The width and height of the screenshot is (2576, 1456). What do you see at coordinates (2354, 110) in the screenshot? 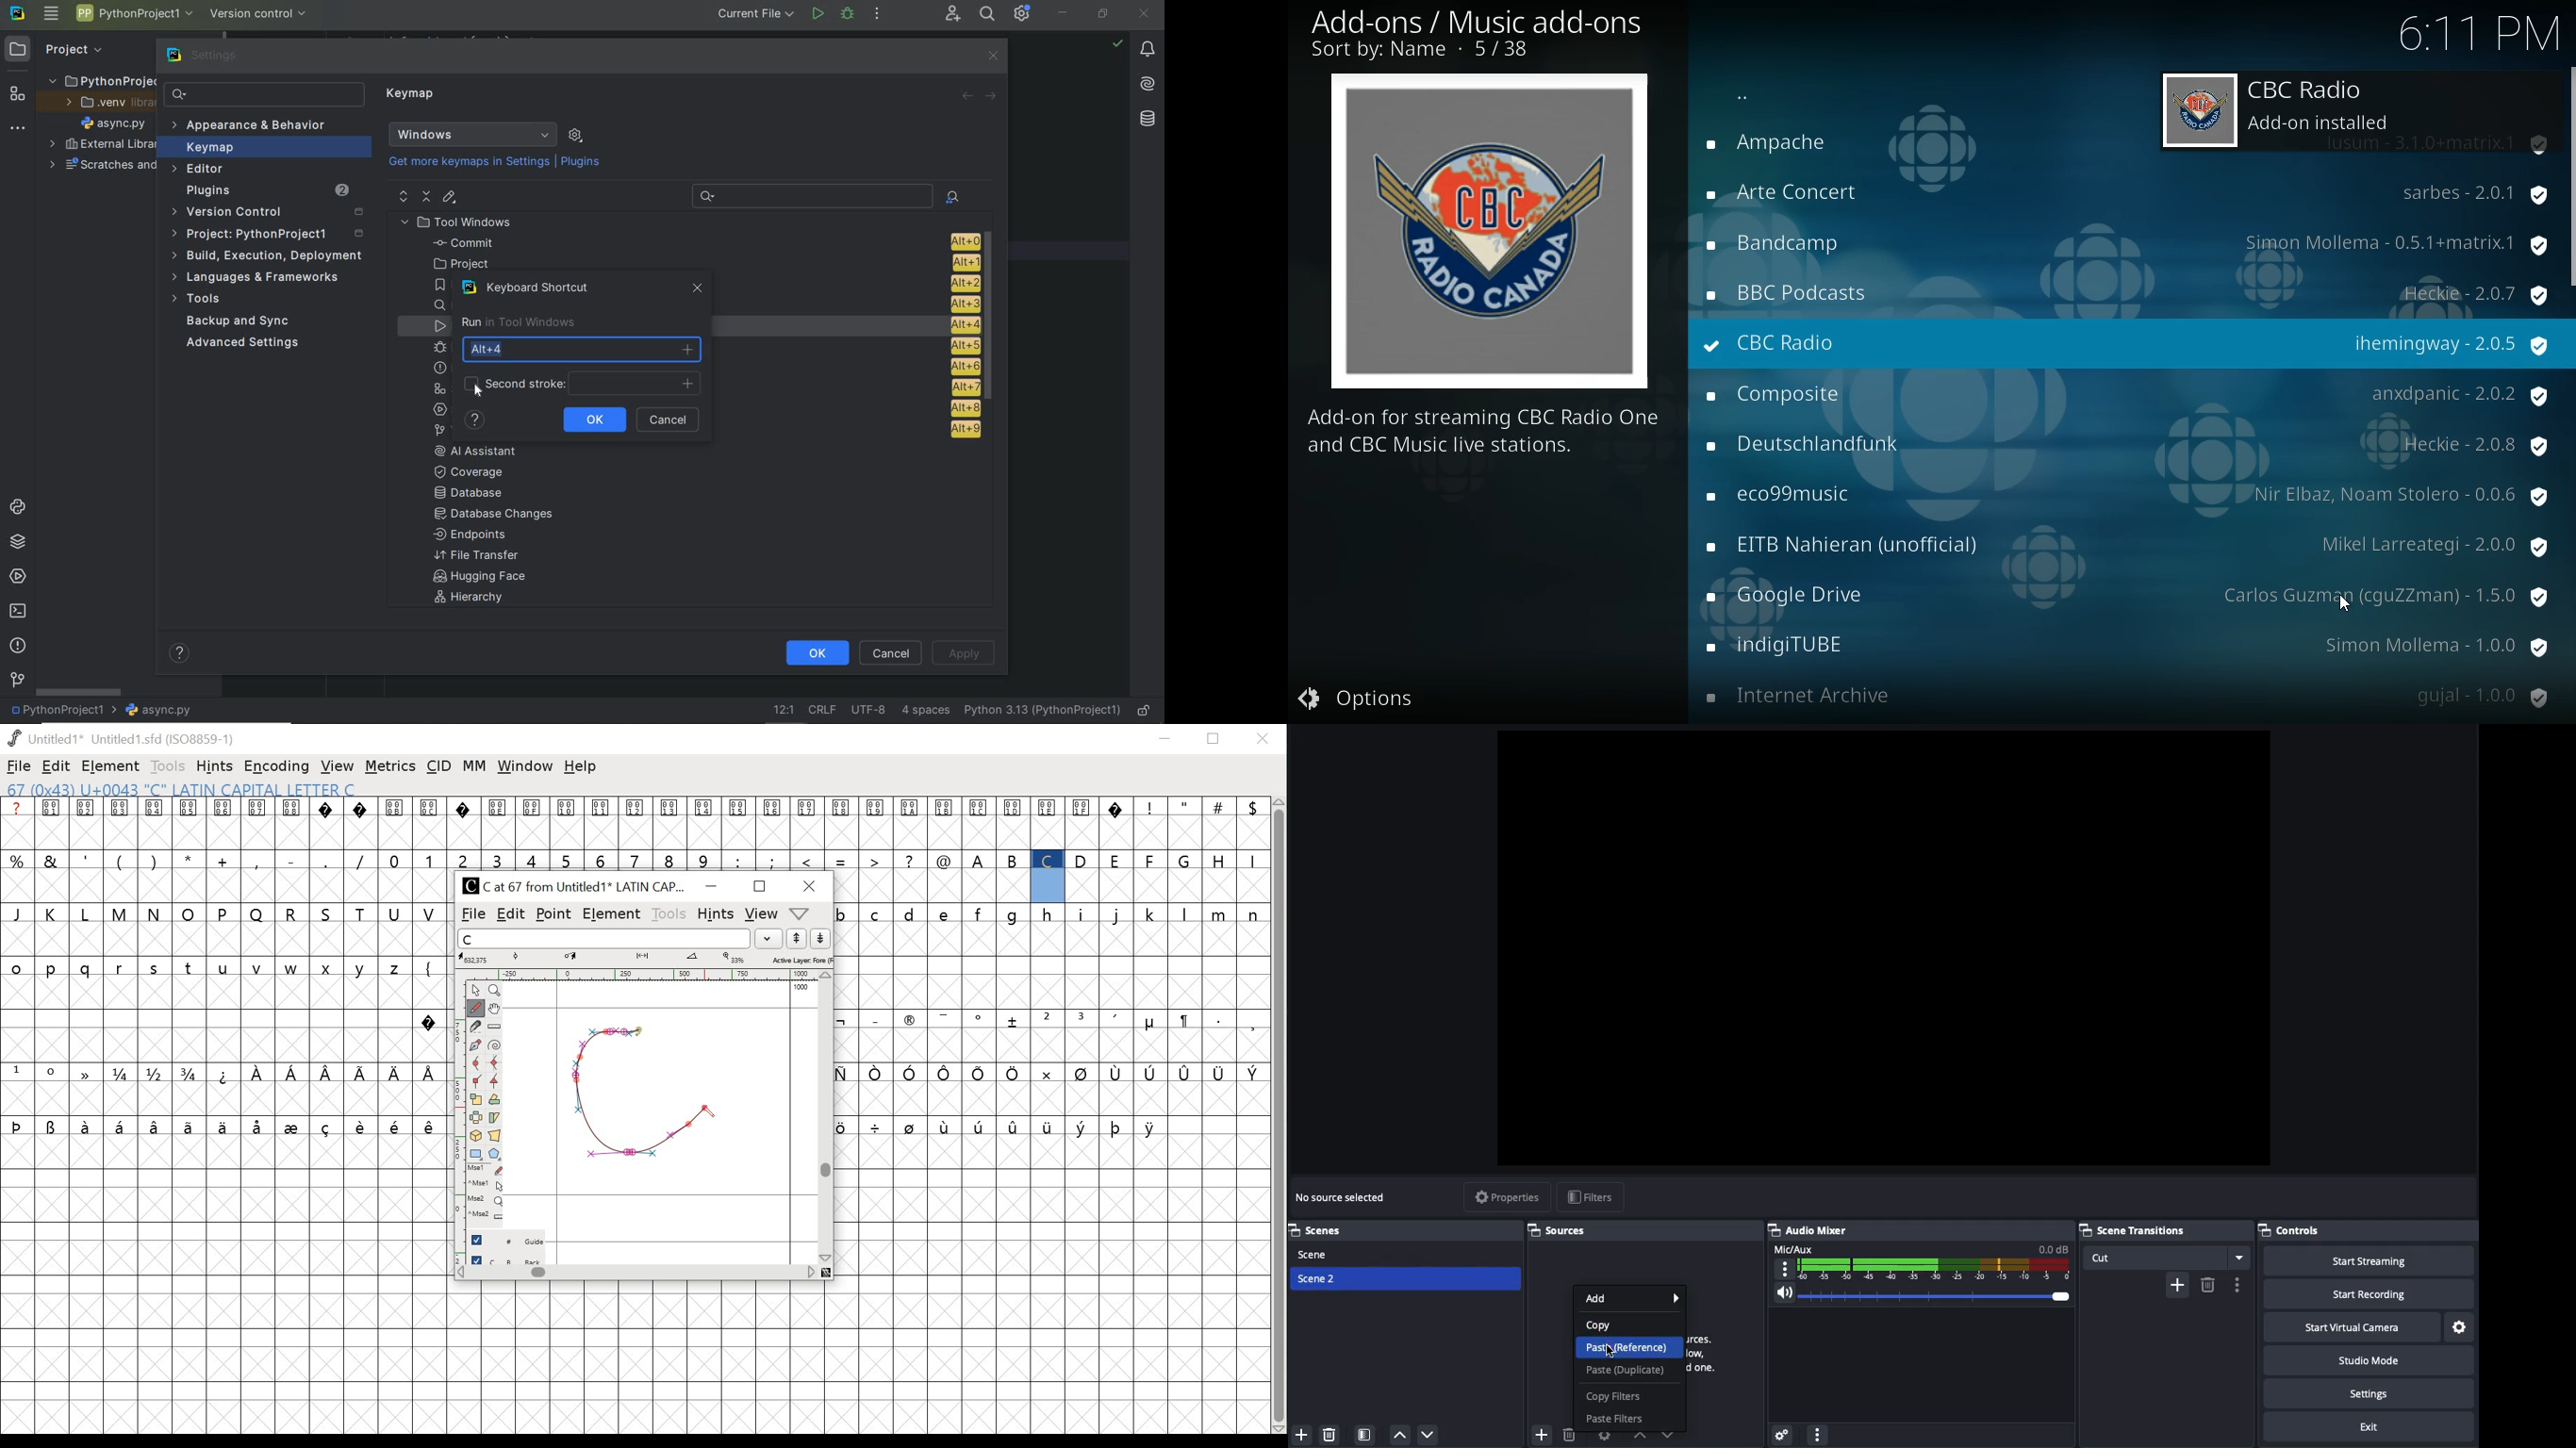
I see `radio installed` at bounding box center [2354, 110].